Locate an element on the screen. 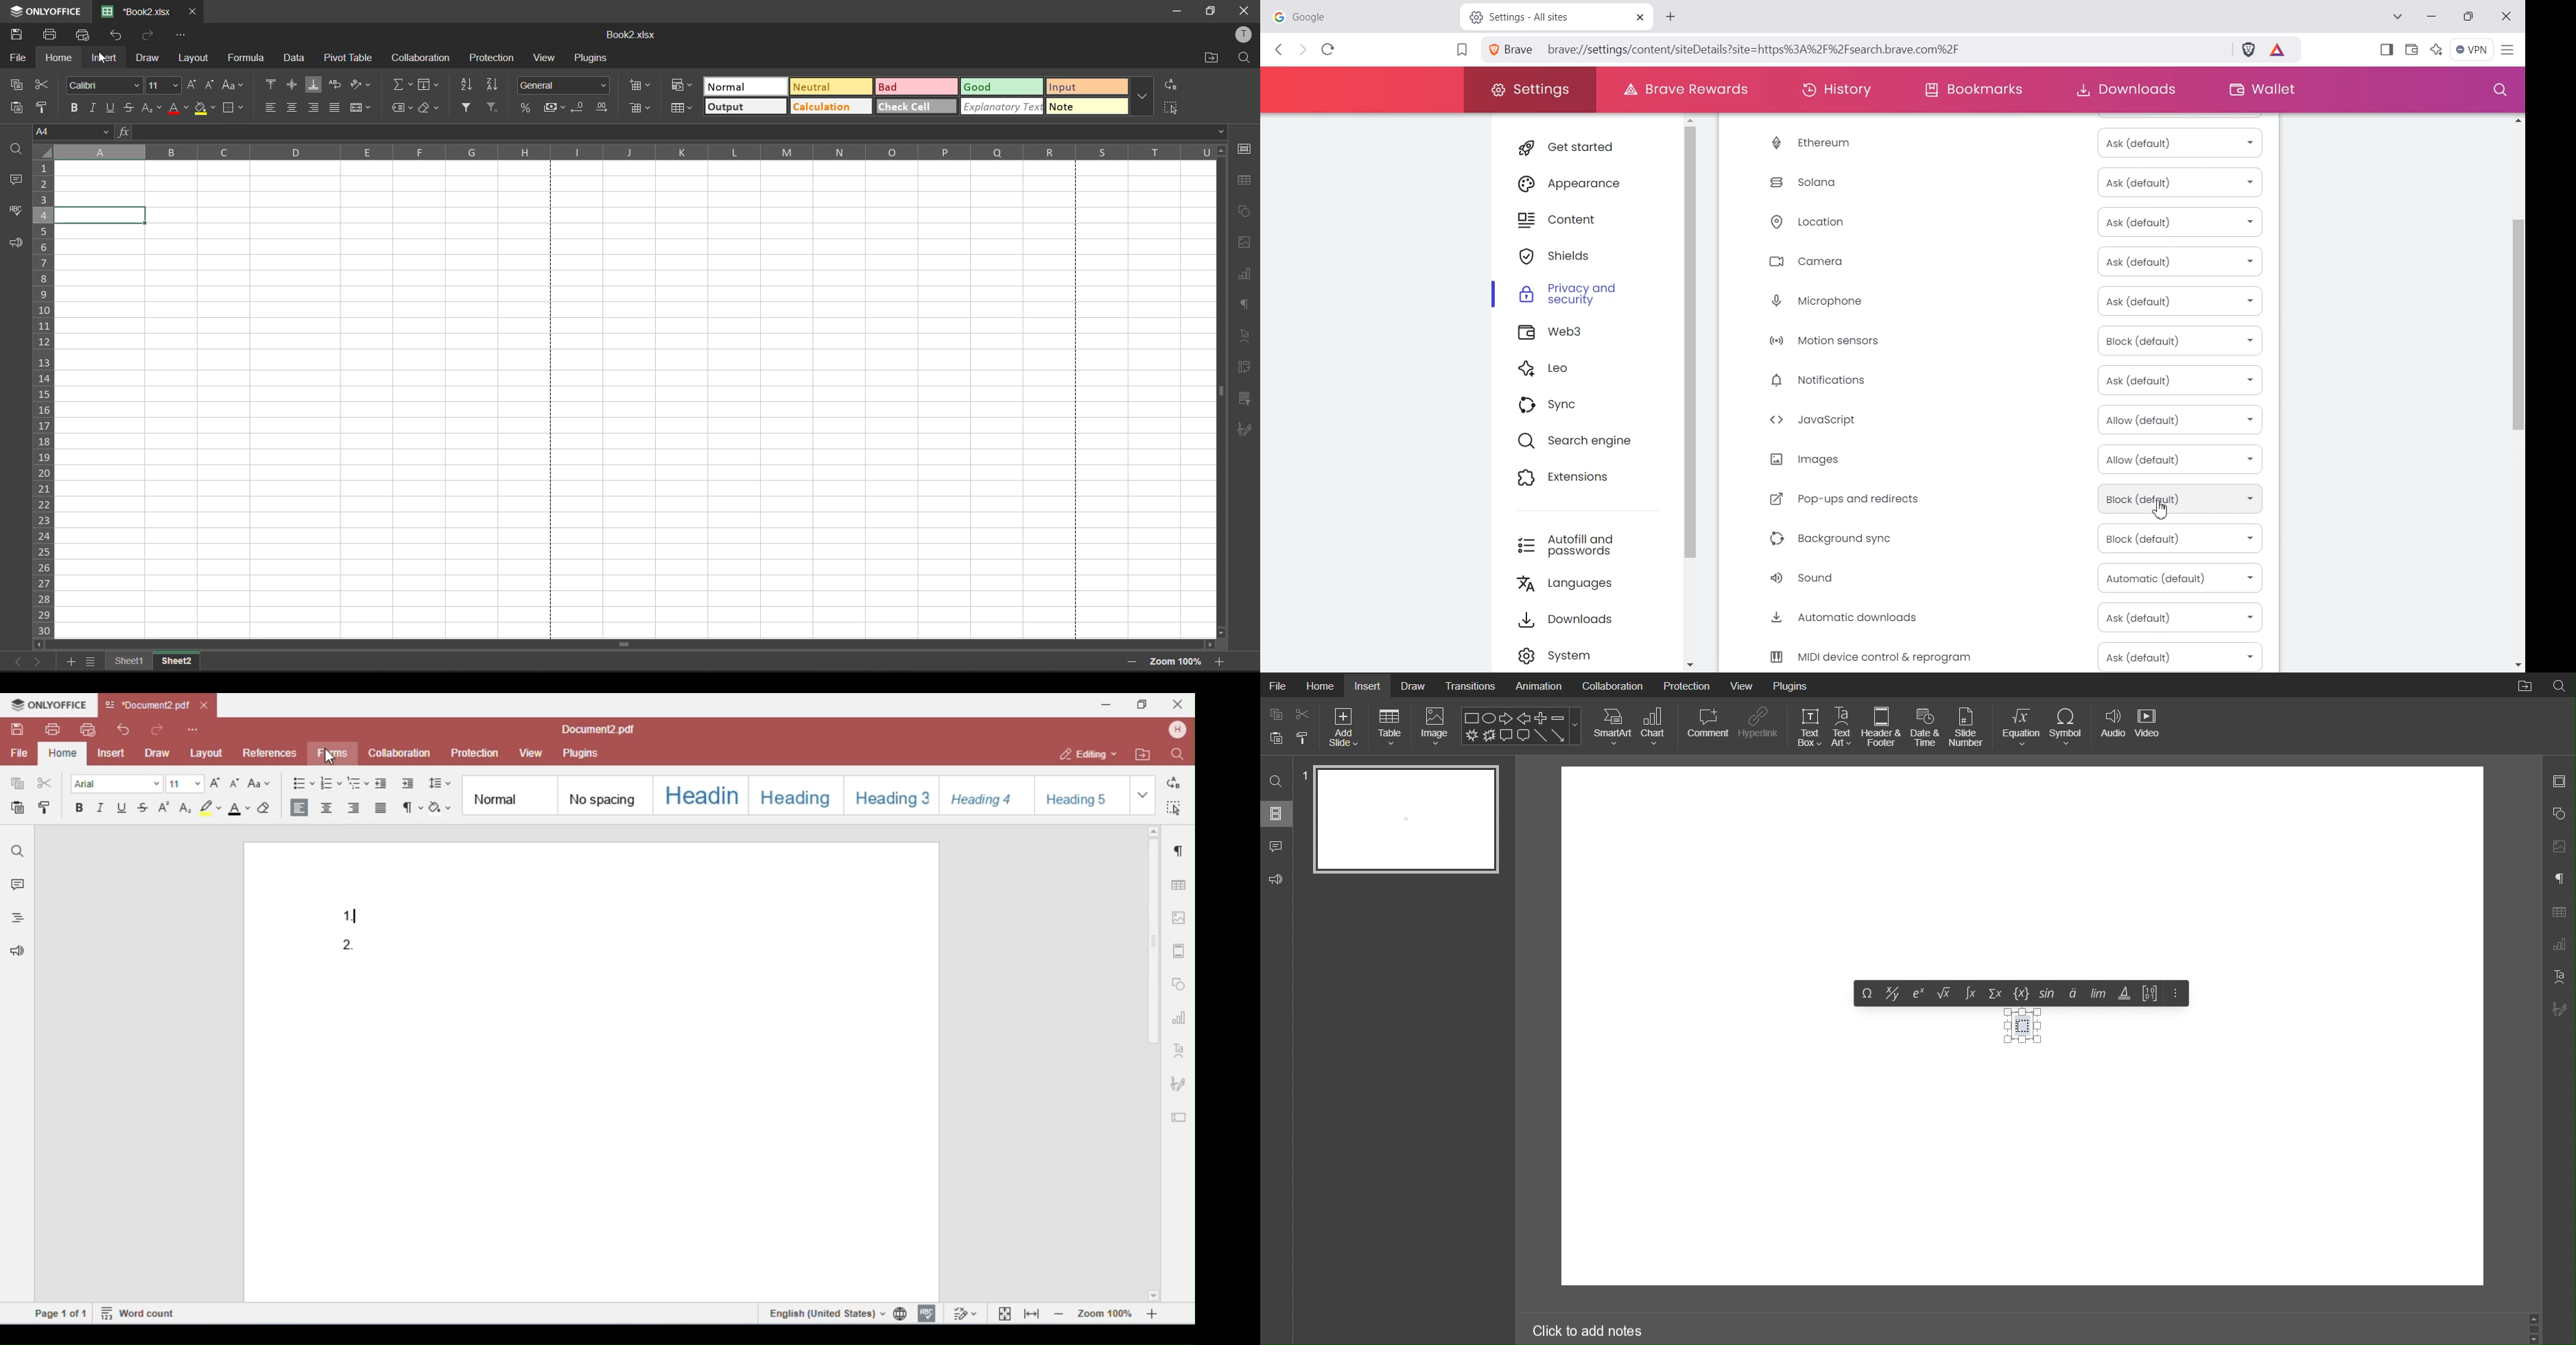 Image resolution: width=2576 pixels, height=1372 pixels. Feedback and Support is located at coordinates (1278, 880).